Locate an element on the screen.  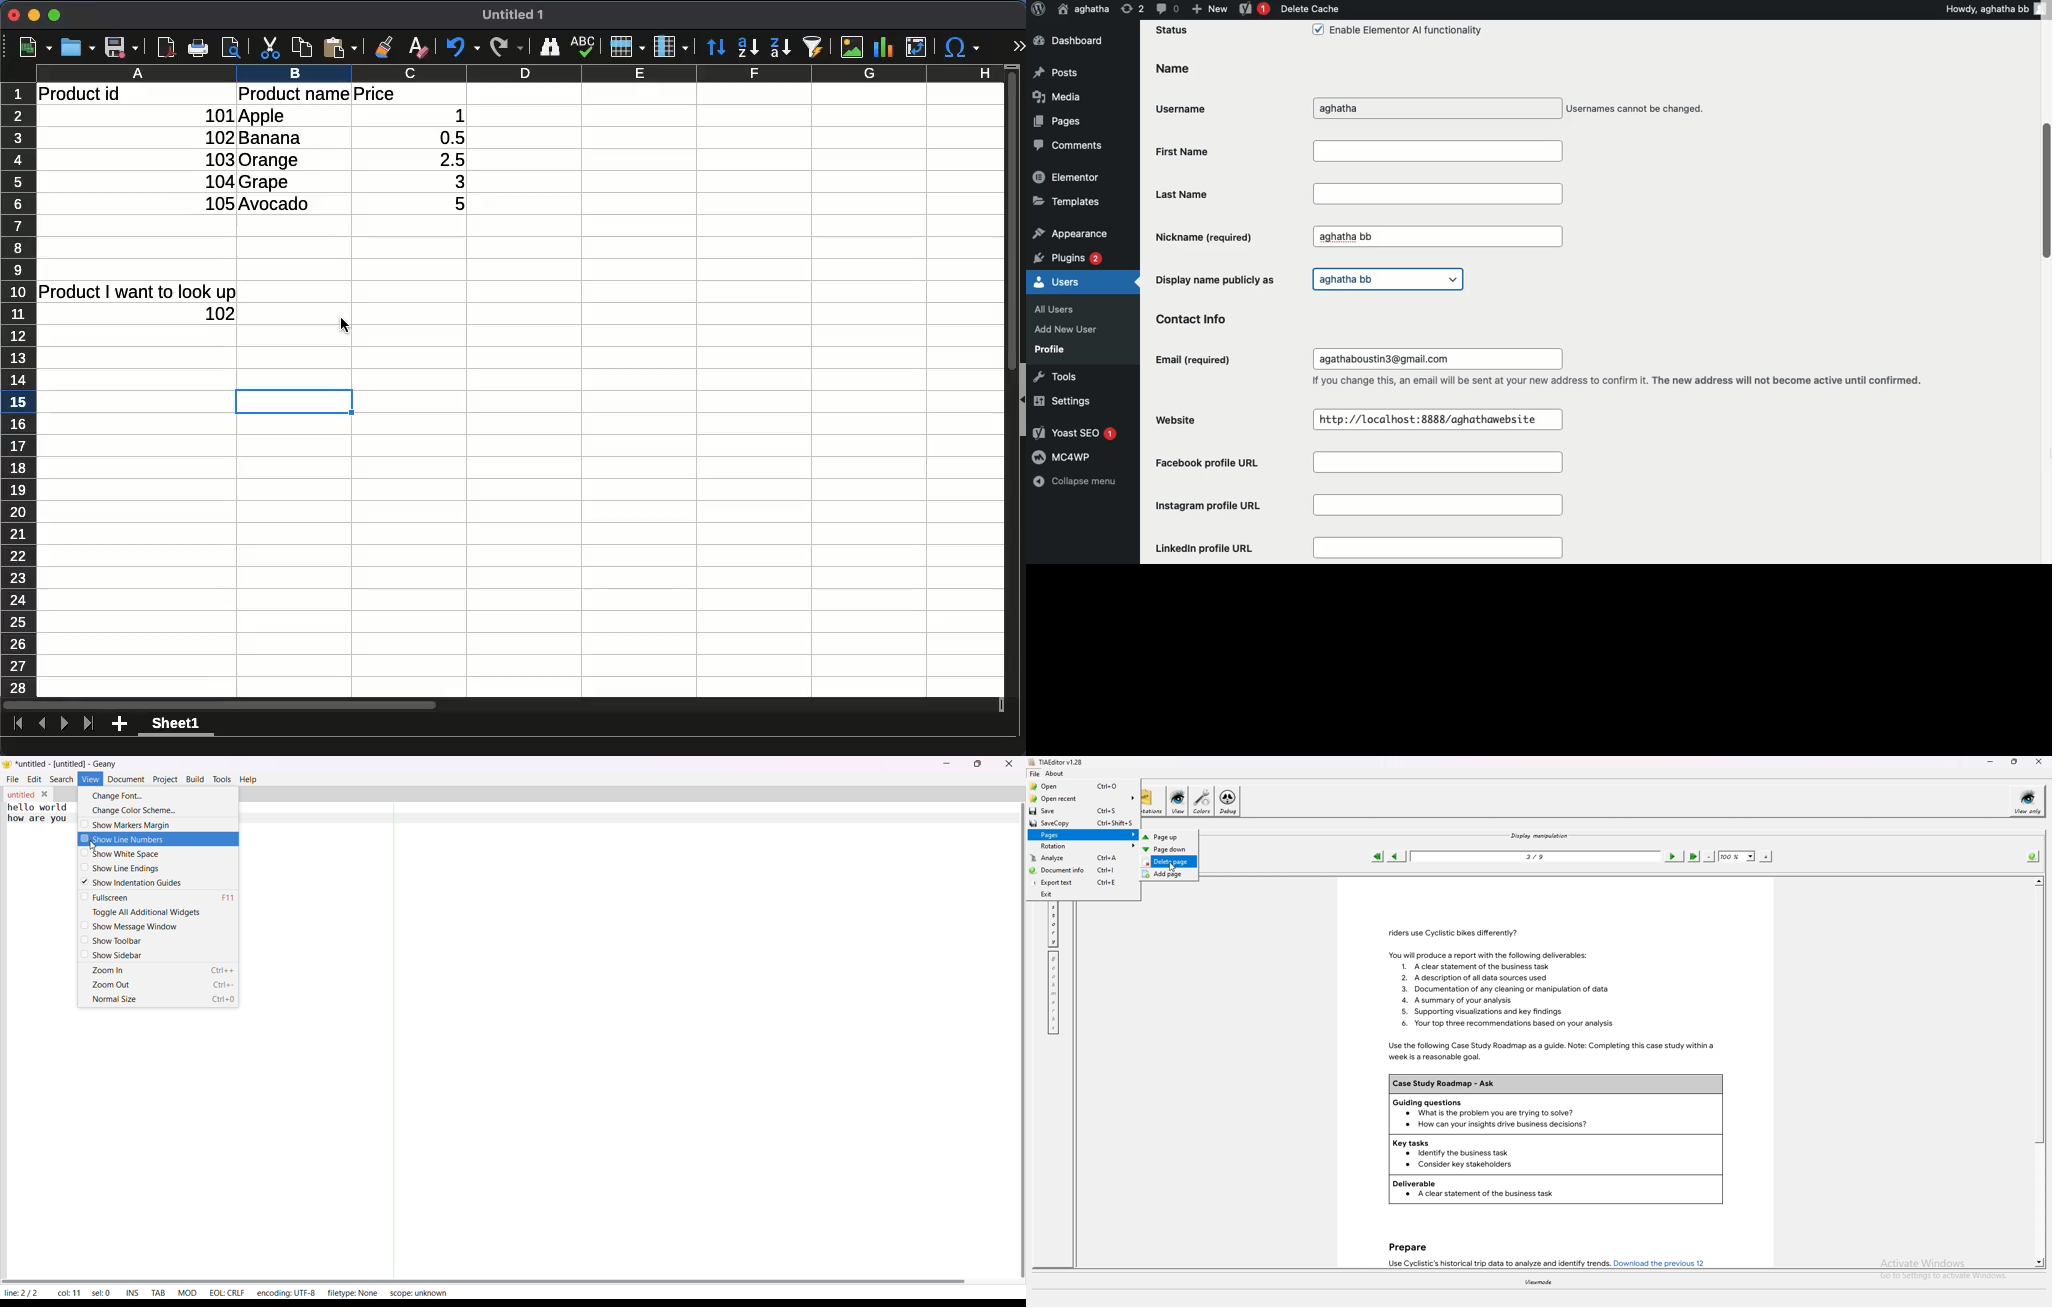
descending  is located at coordinates (781, 48).